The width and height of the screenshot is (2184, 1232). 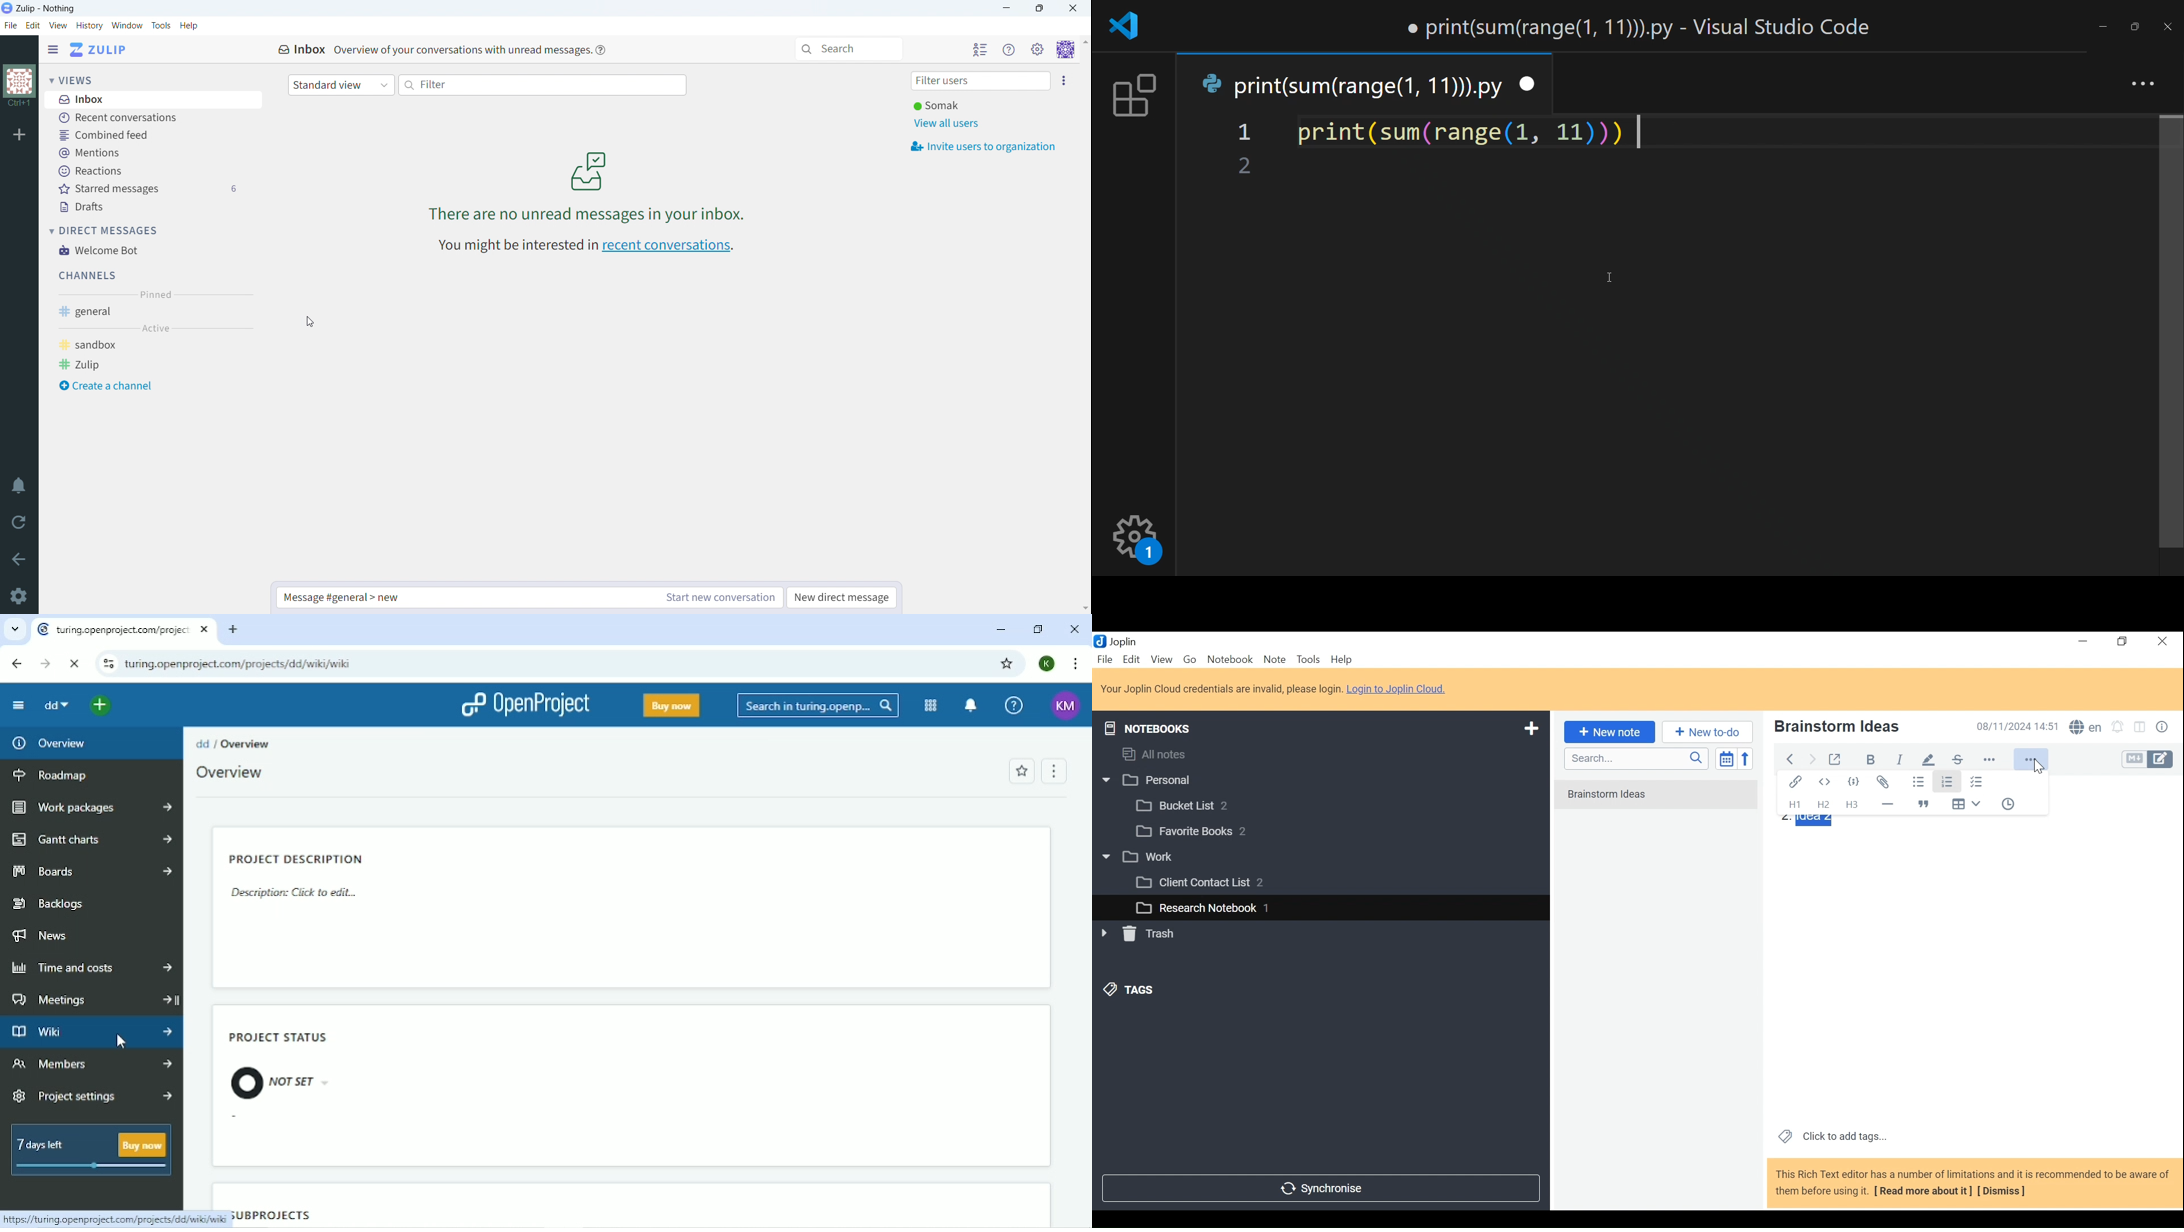 I want to click on filter user, so click(x=981, y=81).